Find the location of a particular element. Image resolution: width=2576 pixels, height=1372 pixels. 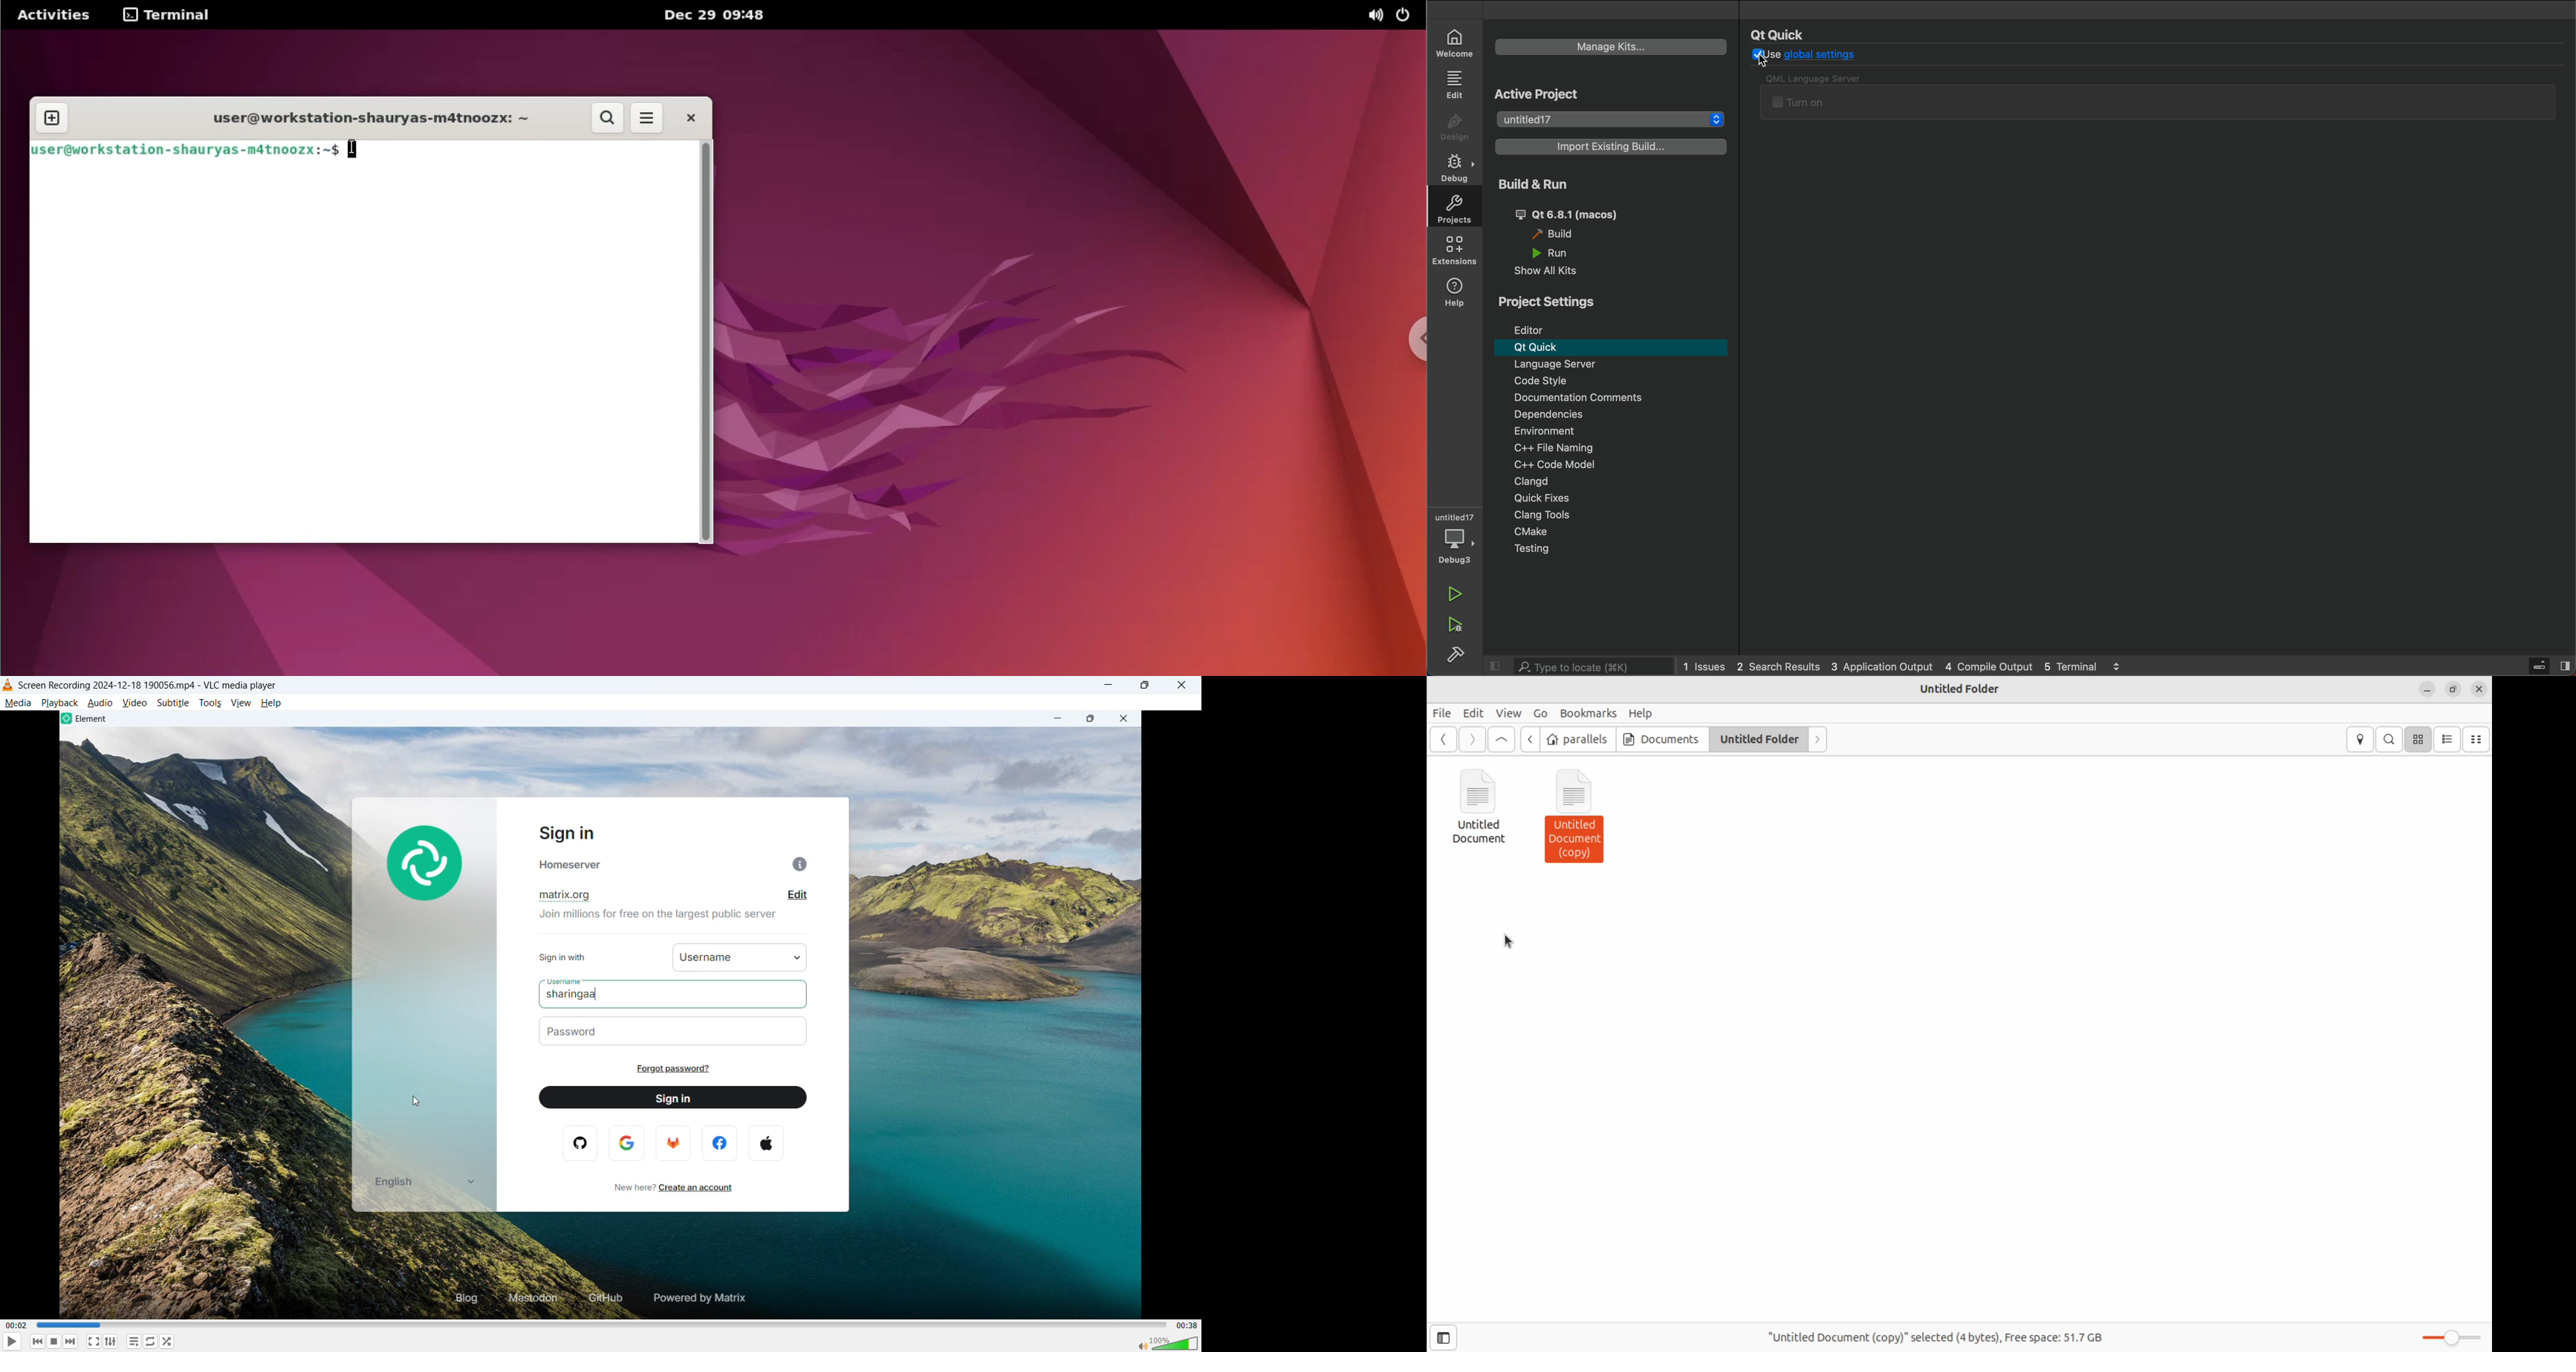

cmake is located at coordinates (1618, 532).